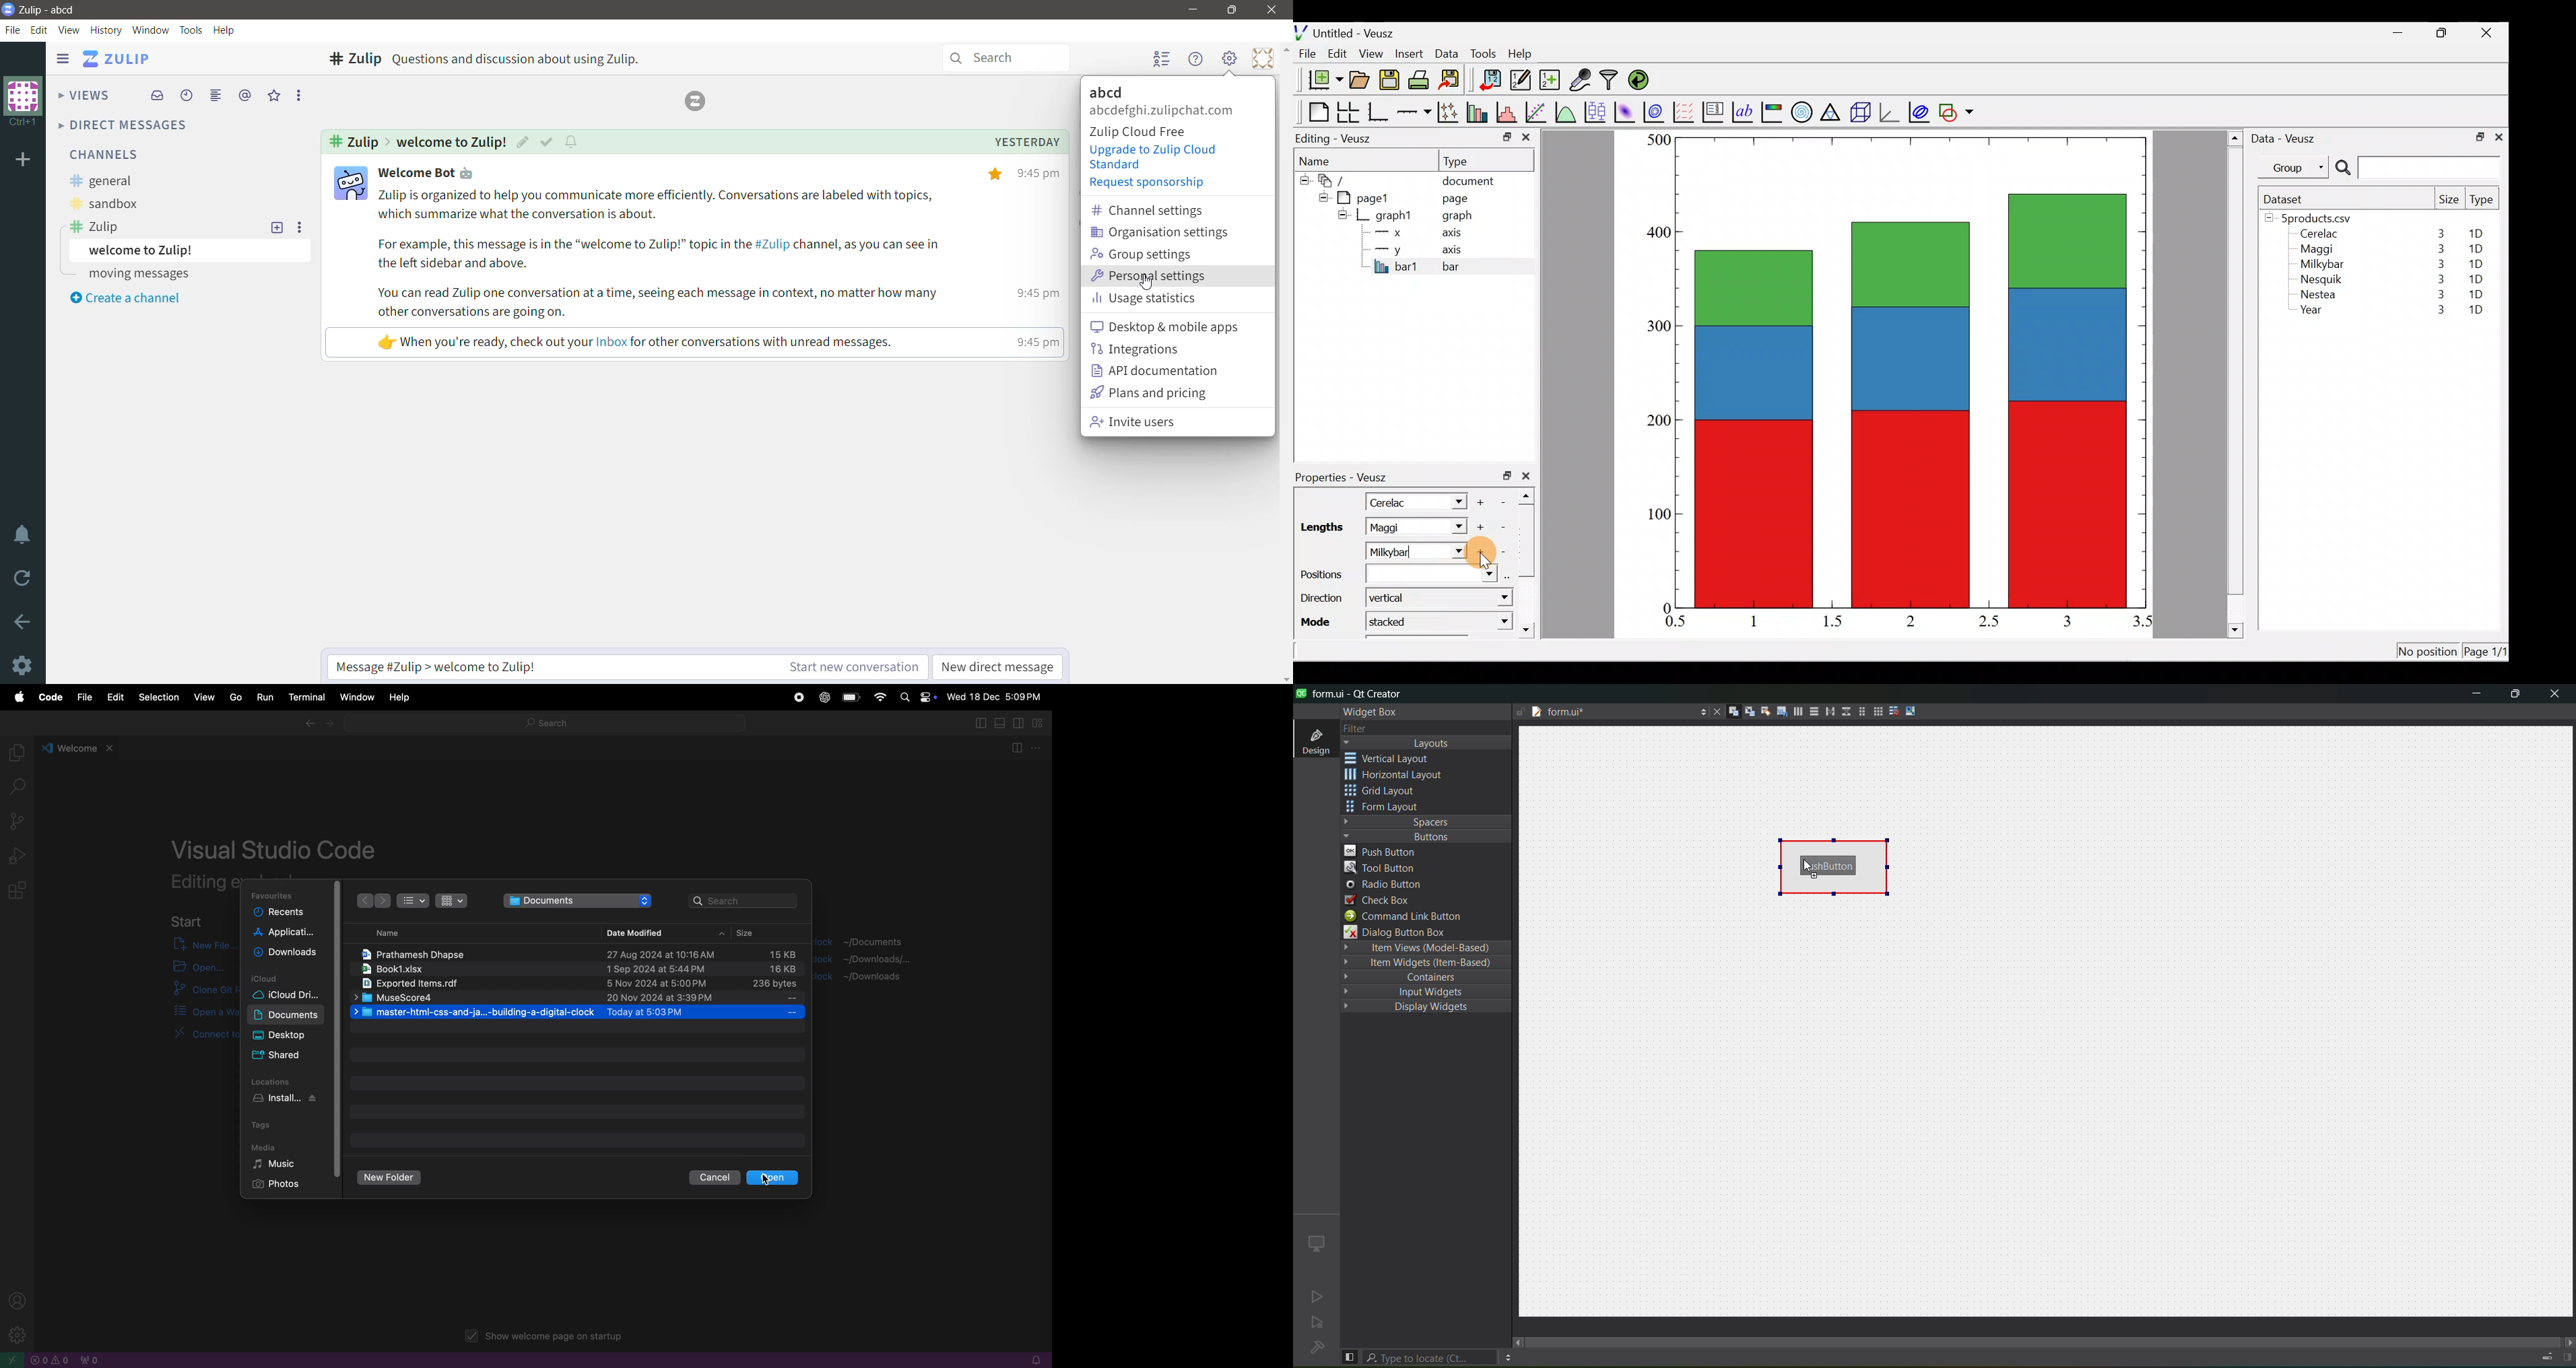 Image resolution: width=2576 pixels, height=1372 pixels. Describe the element at coordinates (1379, 900) in the screenshot. I see `check box` at that location.